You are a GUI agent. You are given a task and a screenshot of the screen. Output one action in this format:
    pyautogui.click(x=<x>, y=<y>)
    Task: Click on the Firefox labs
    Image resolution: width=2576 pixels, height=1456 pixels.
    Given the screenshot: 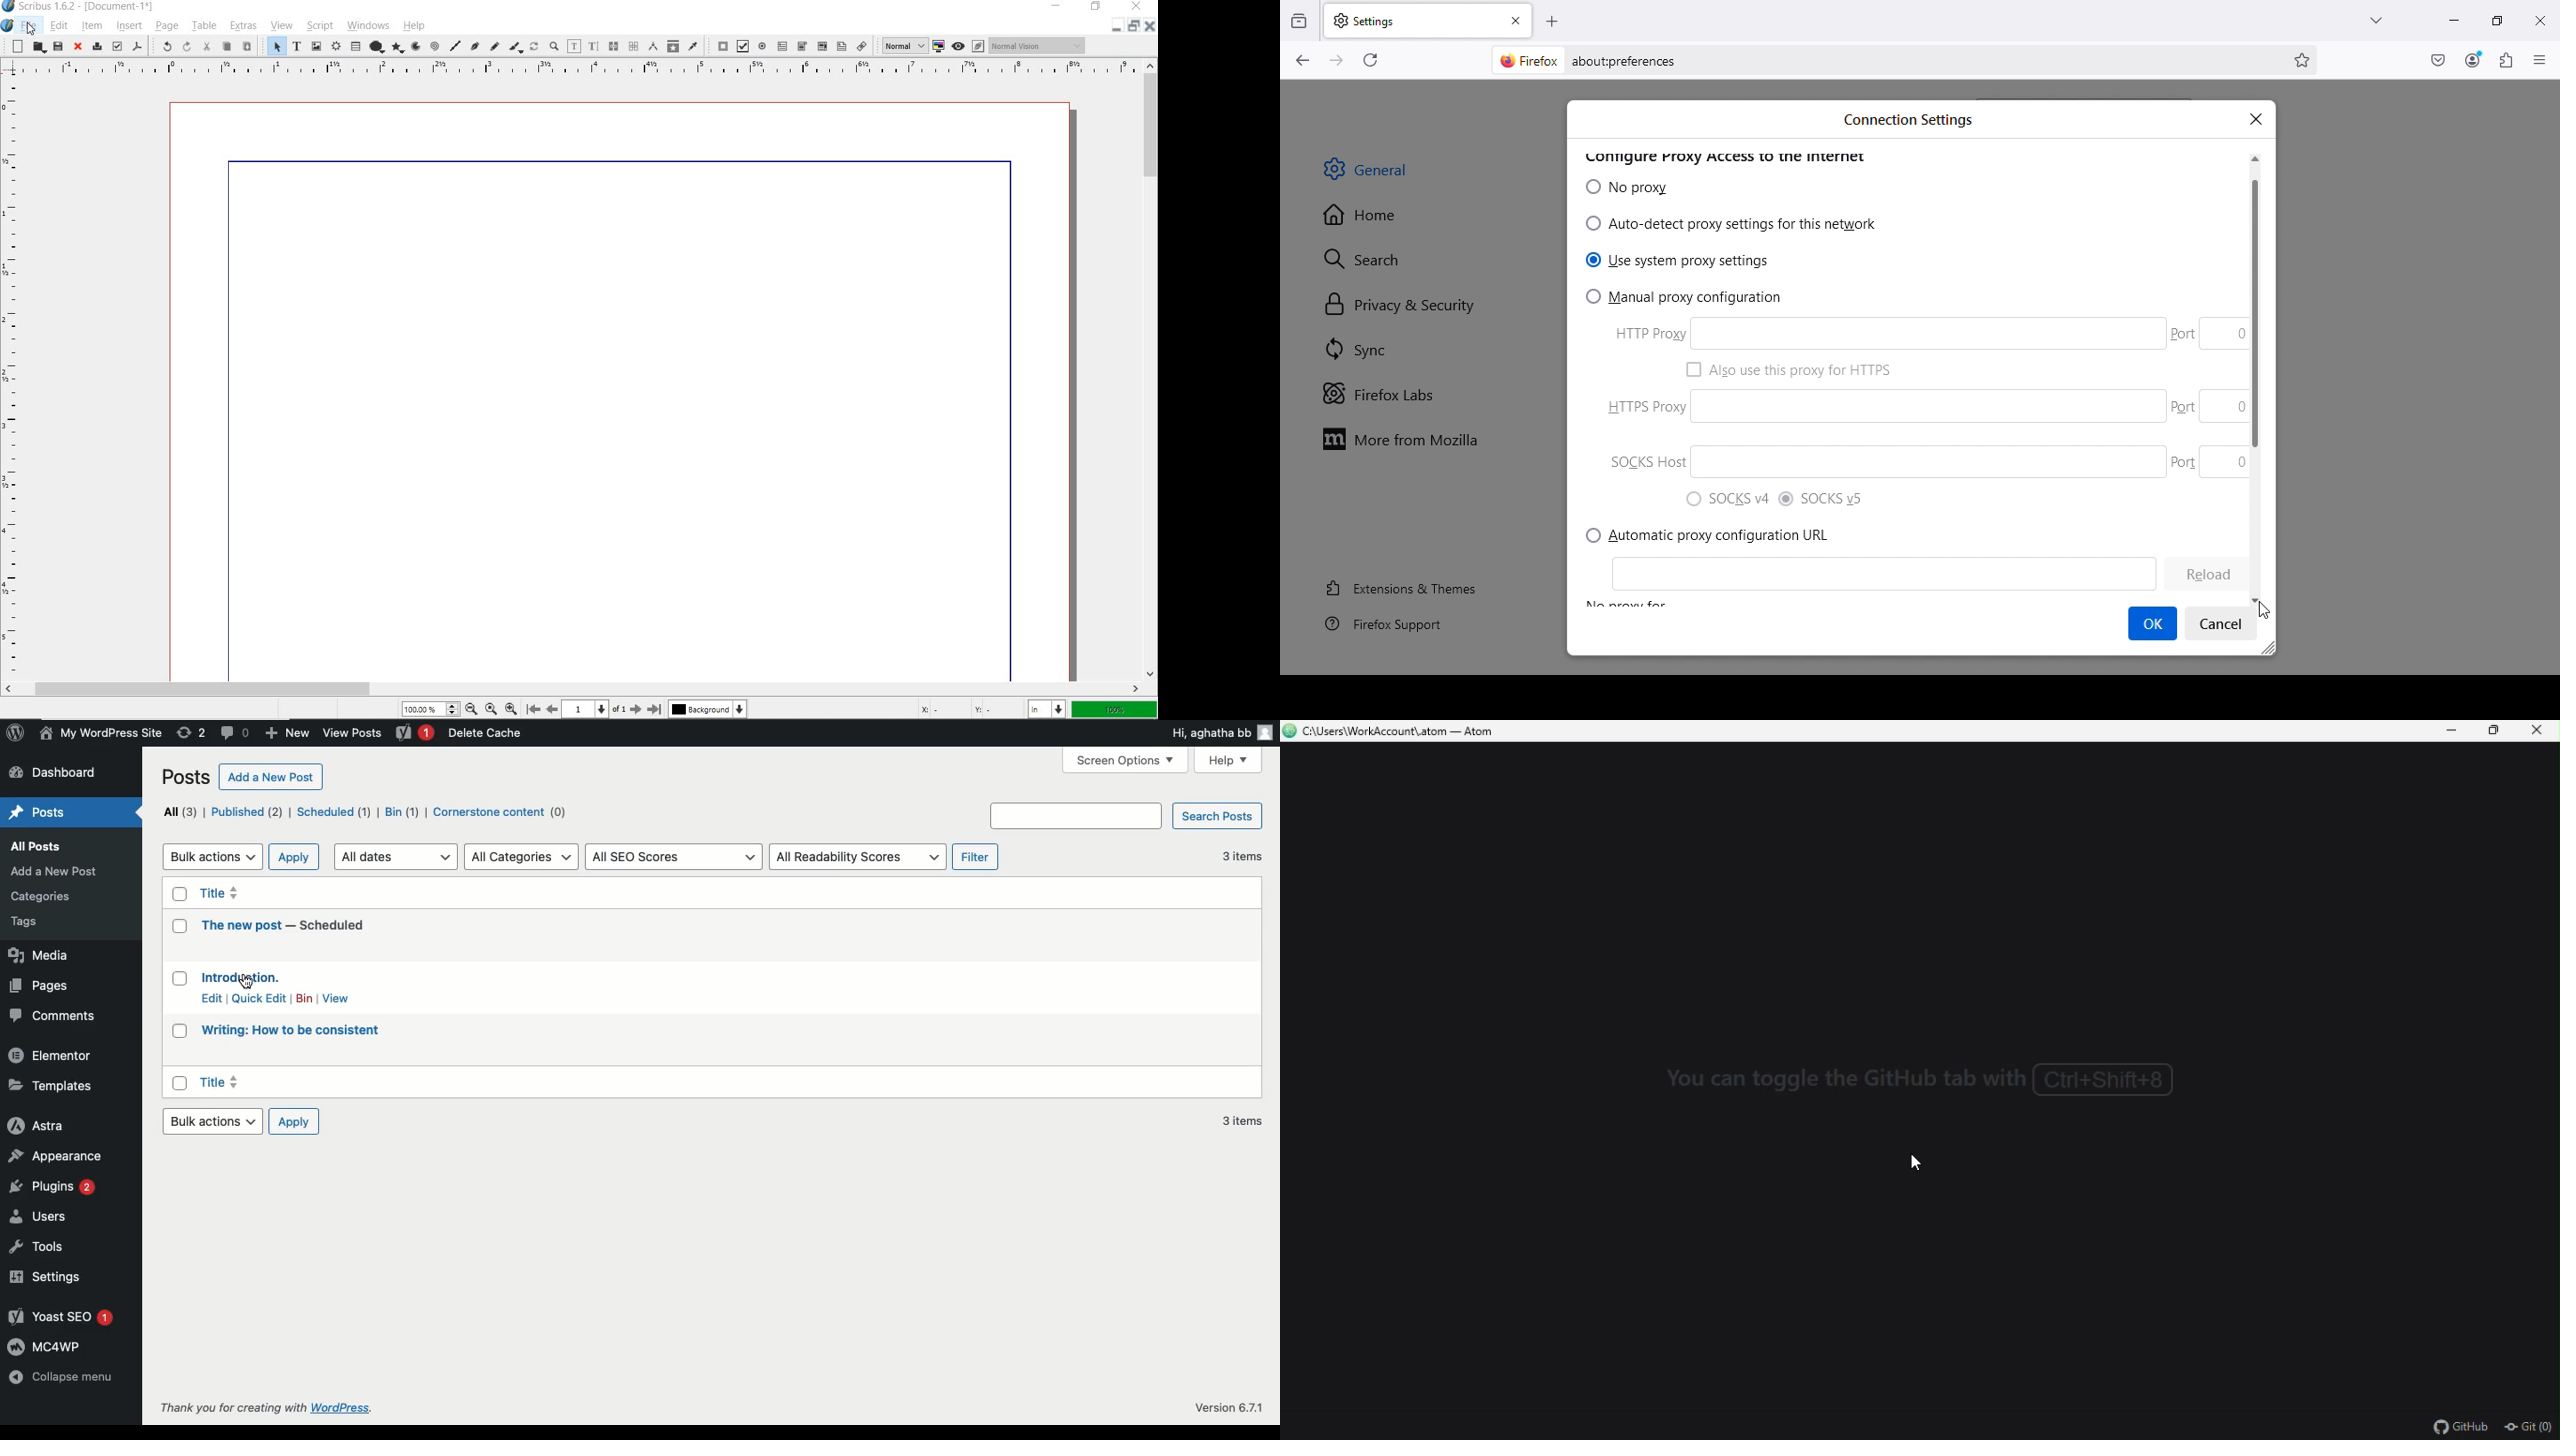 What is the action you would take?
    pyautogui.click(x=1381, y=395)
    